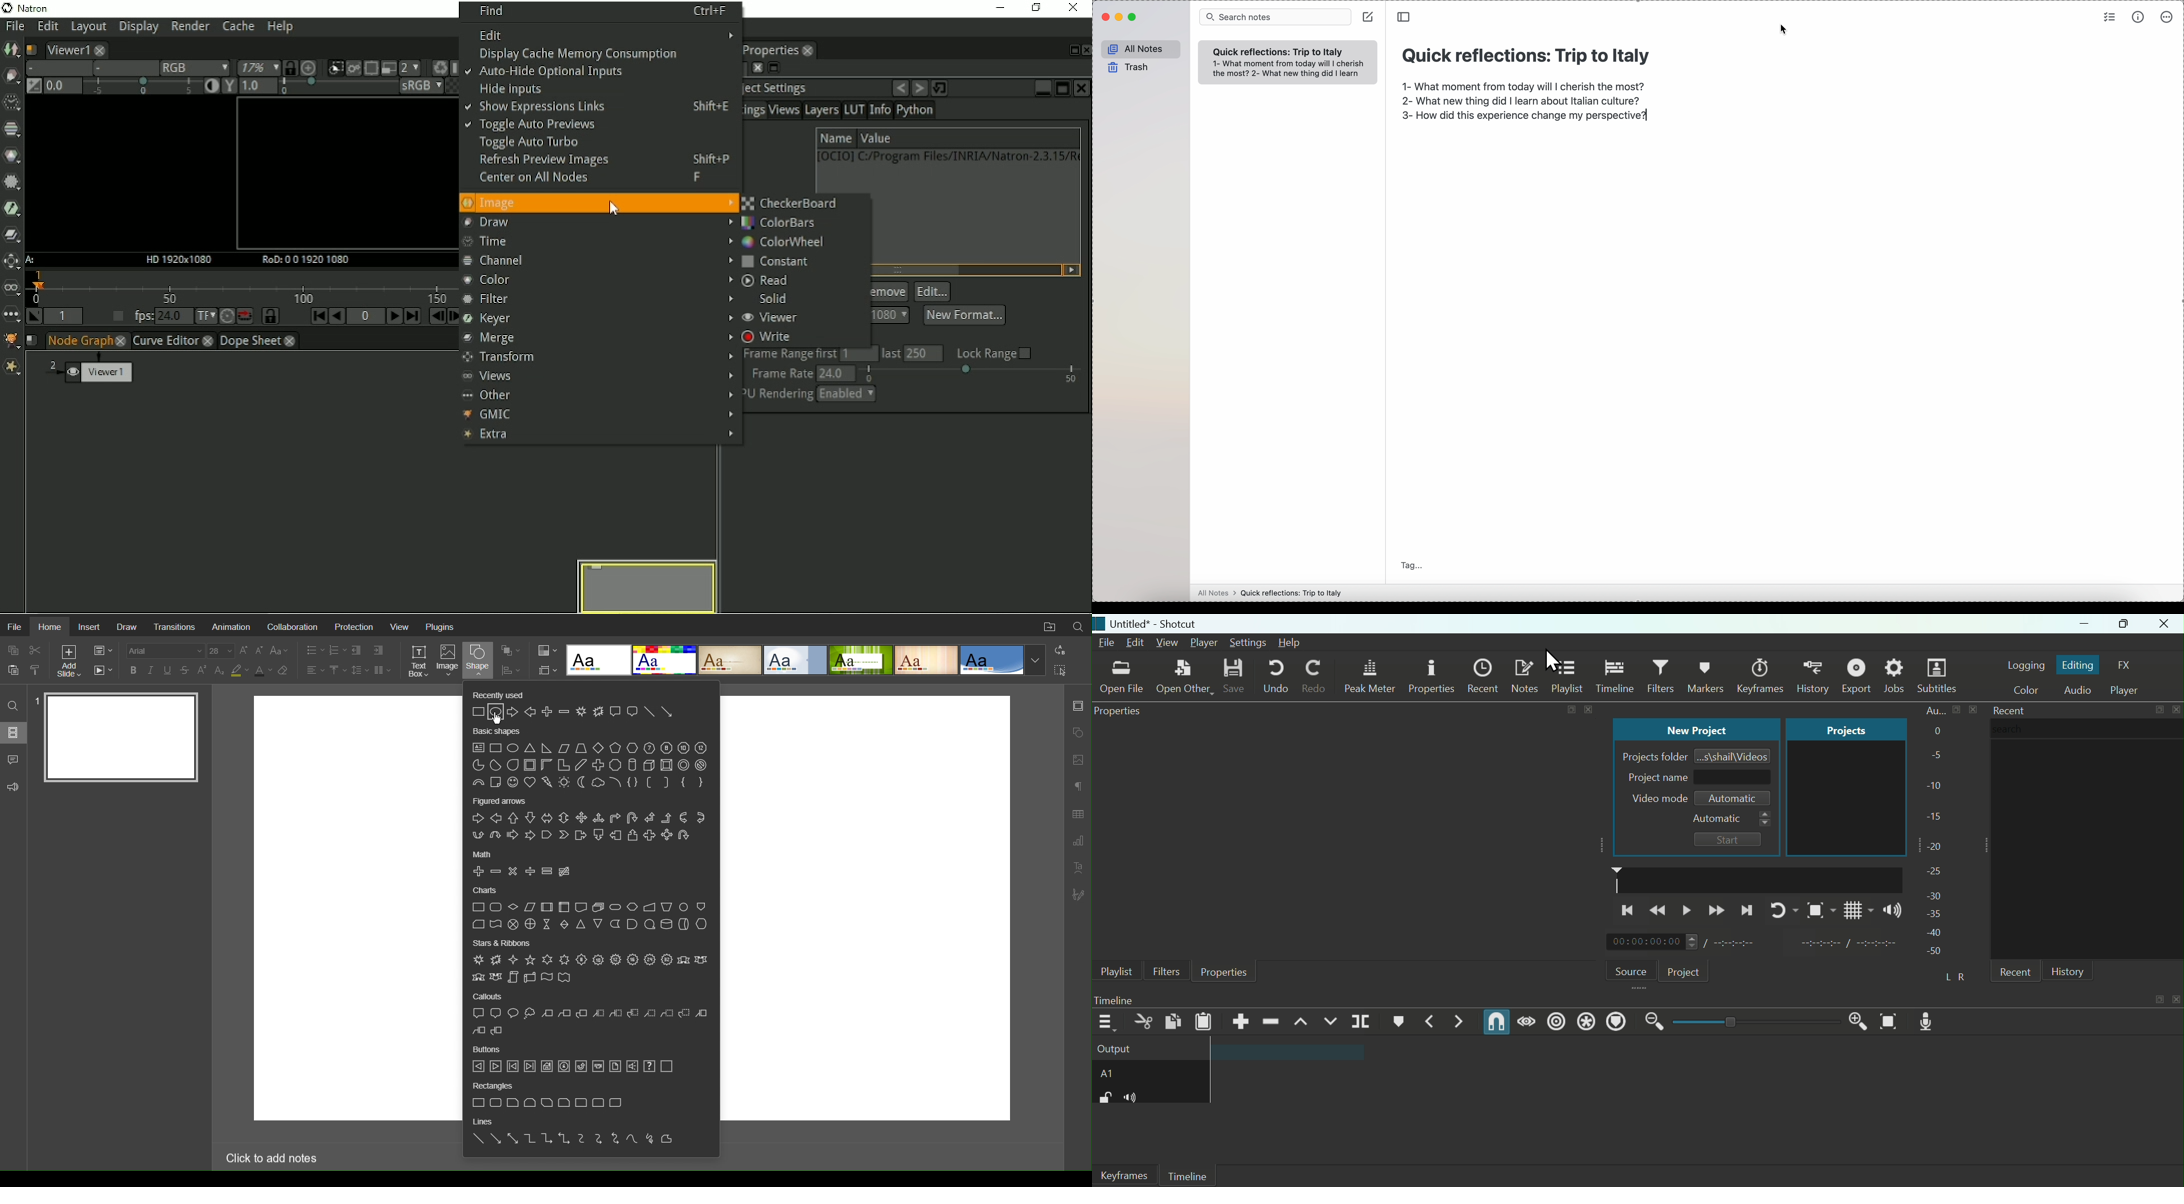 The image size is (2184, 1204). What do you see at coordinates (2008, 710) in the screenshot?
I see `Recent` at bounding box center [2008, 710].